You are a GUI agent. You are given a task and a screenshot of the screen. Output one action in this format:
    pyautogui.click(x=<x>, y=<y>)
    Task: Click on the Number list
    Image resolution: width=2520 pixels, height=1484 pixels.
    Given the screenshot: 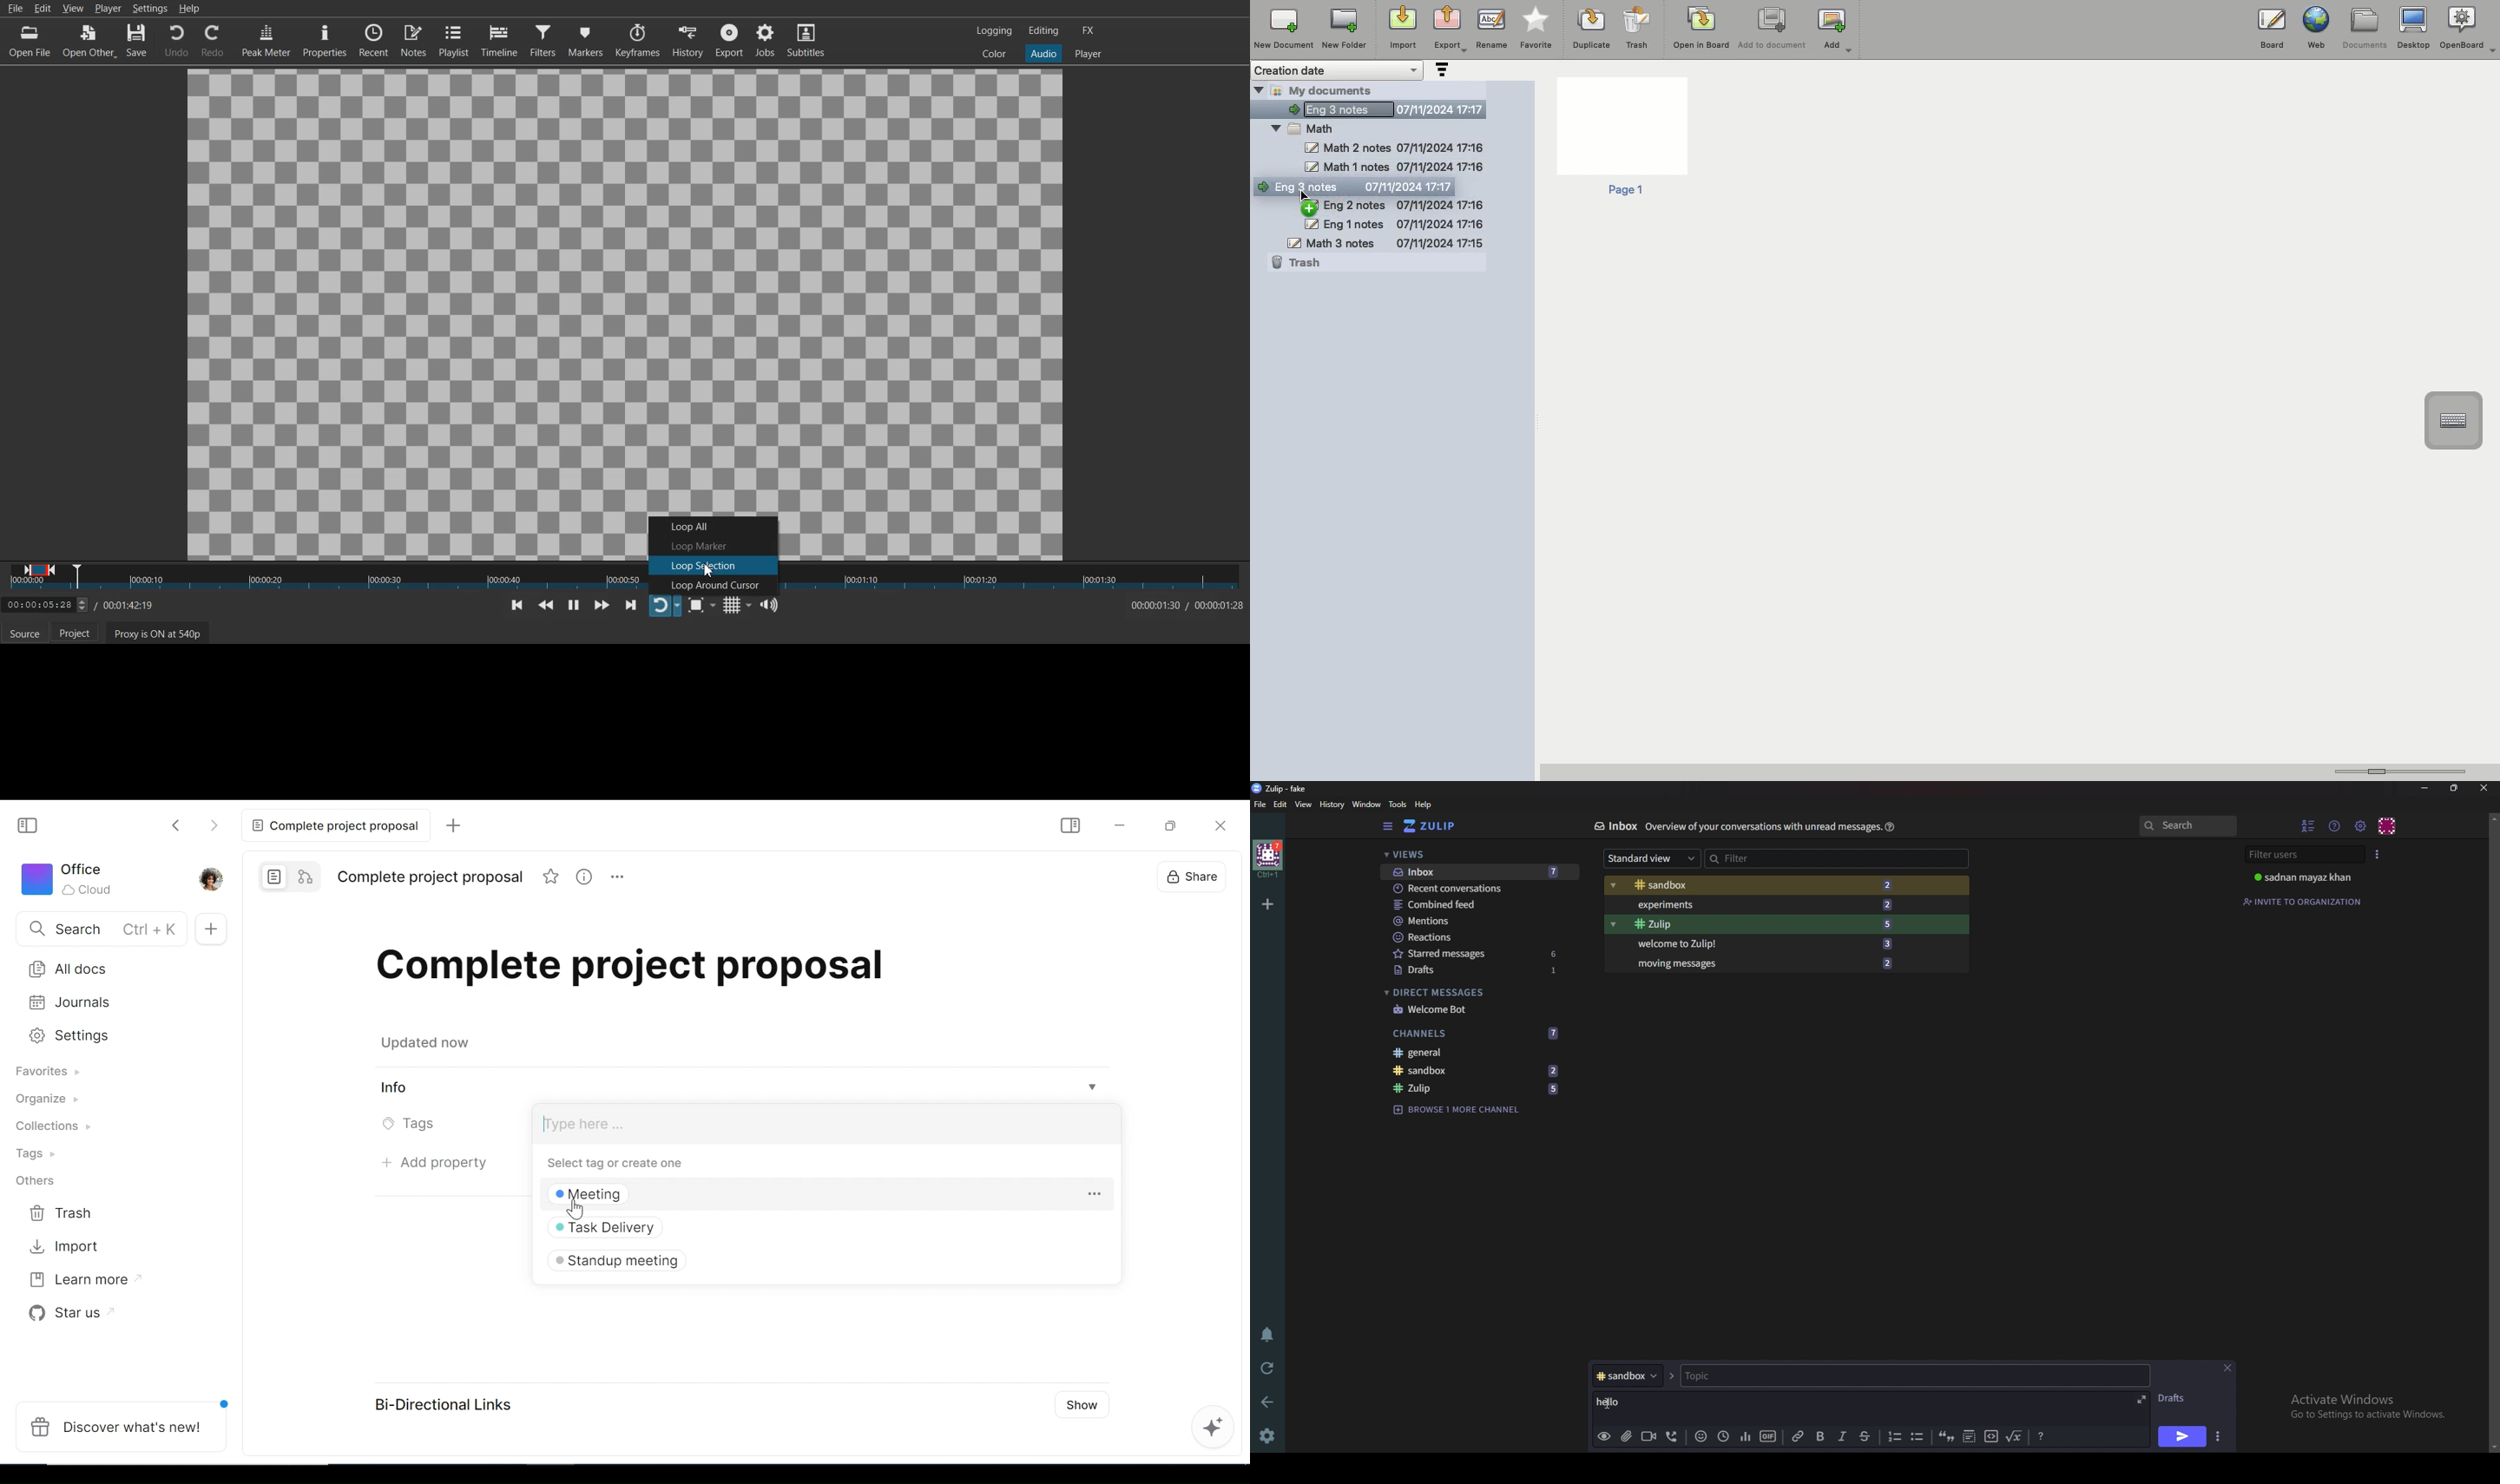 What is the action you would take?
    pyautogui.click(x=1893, y=1436)
    